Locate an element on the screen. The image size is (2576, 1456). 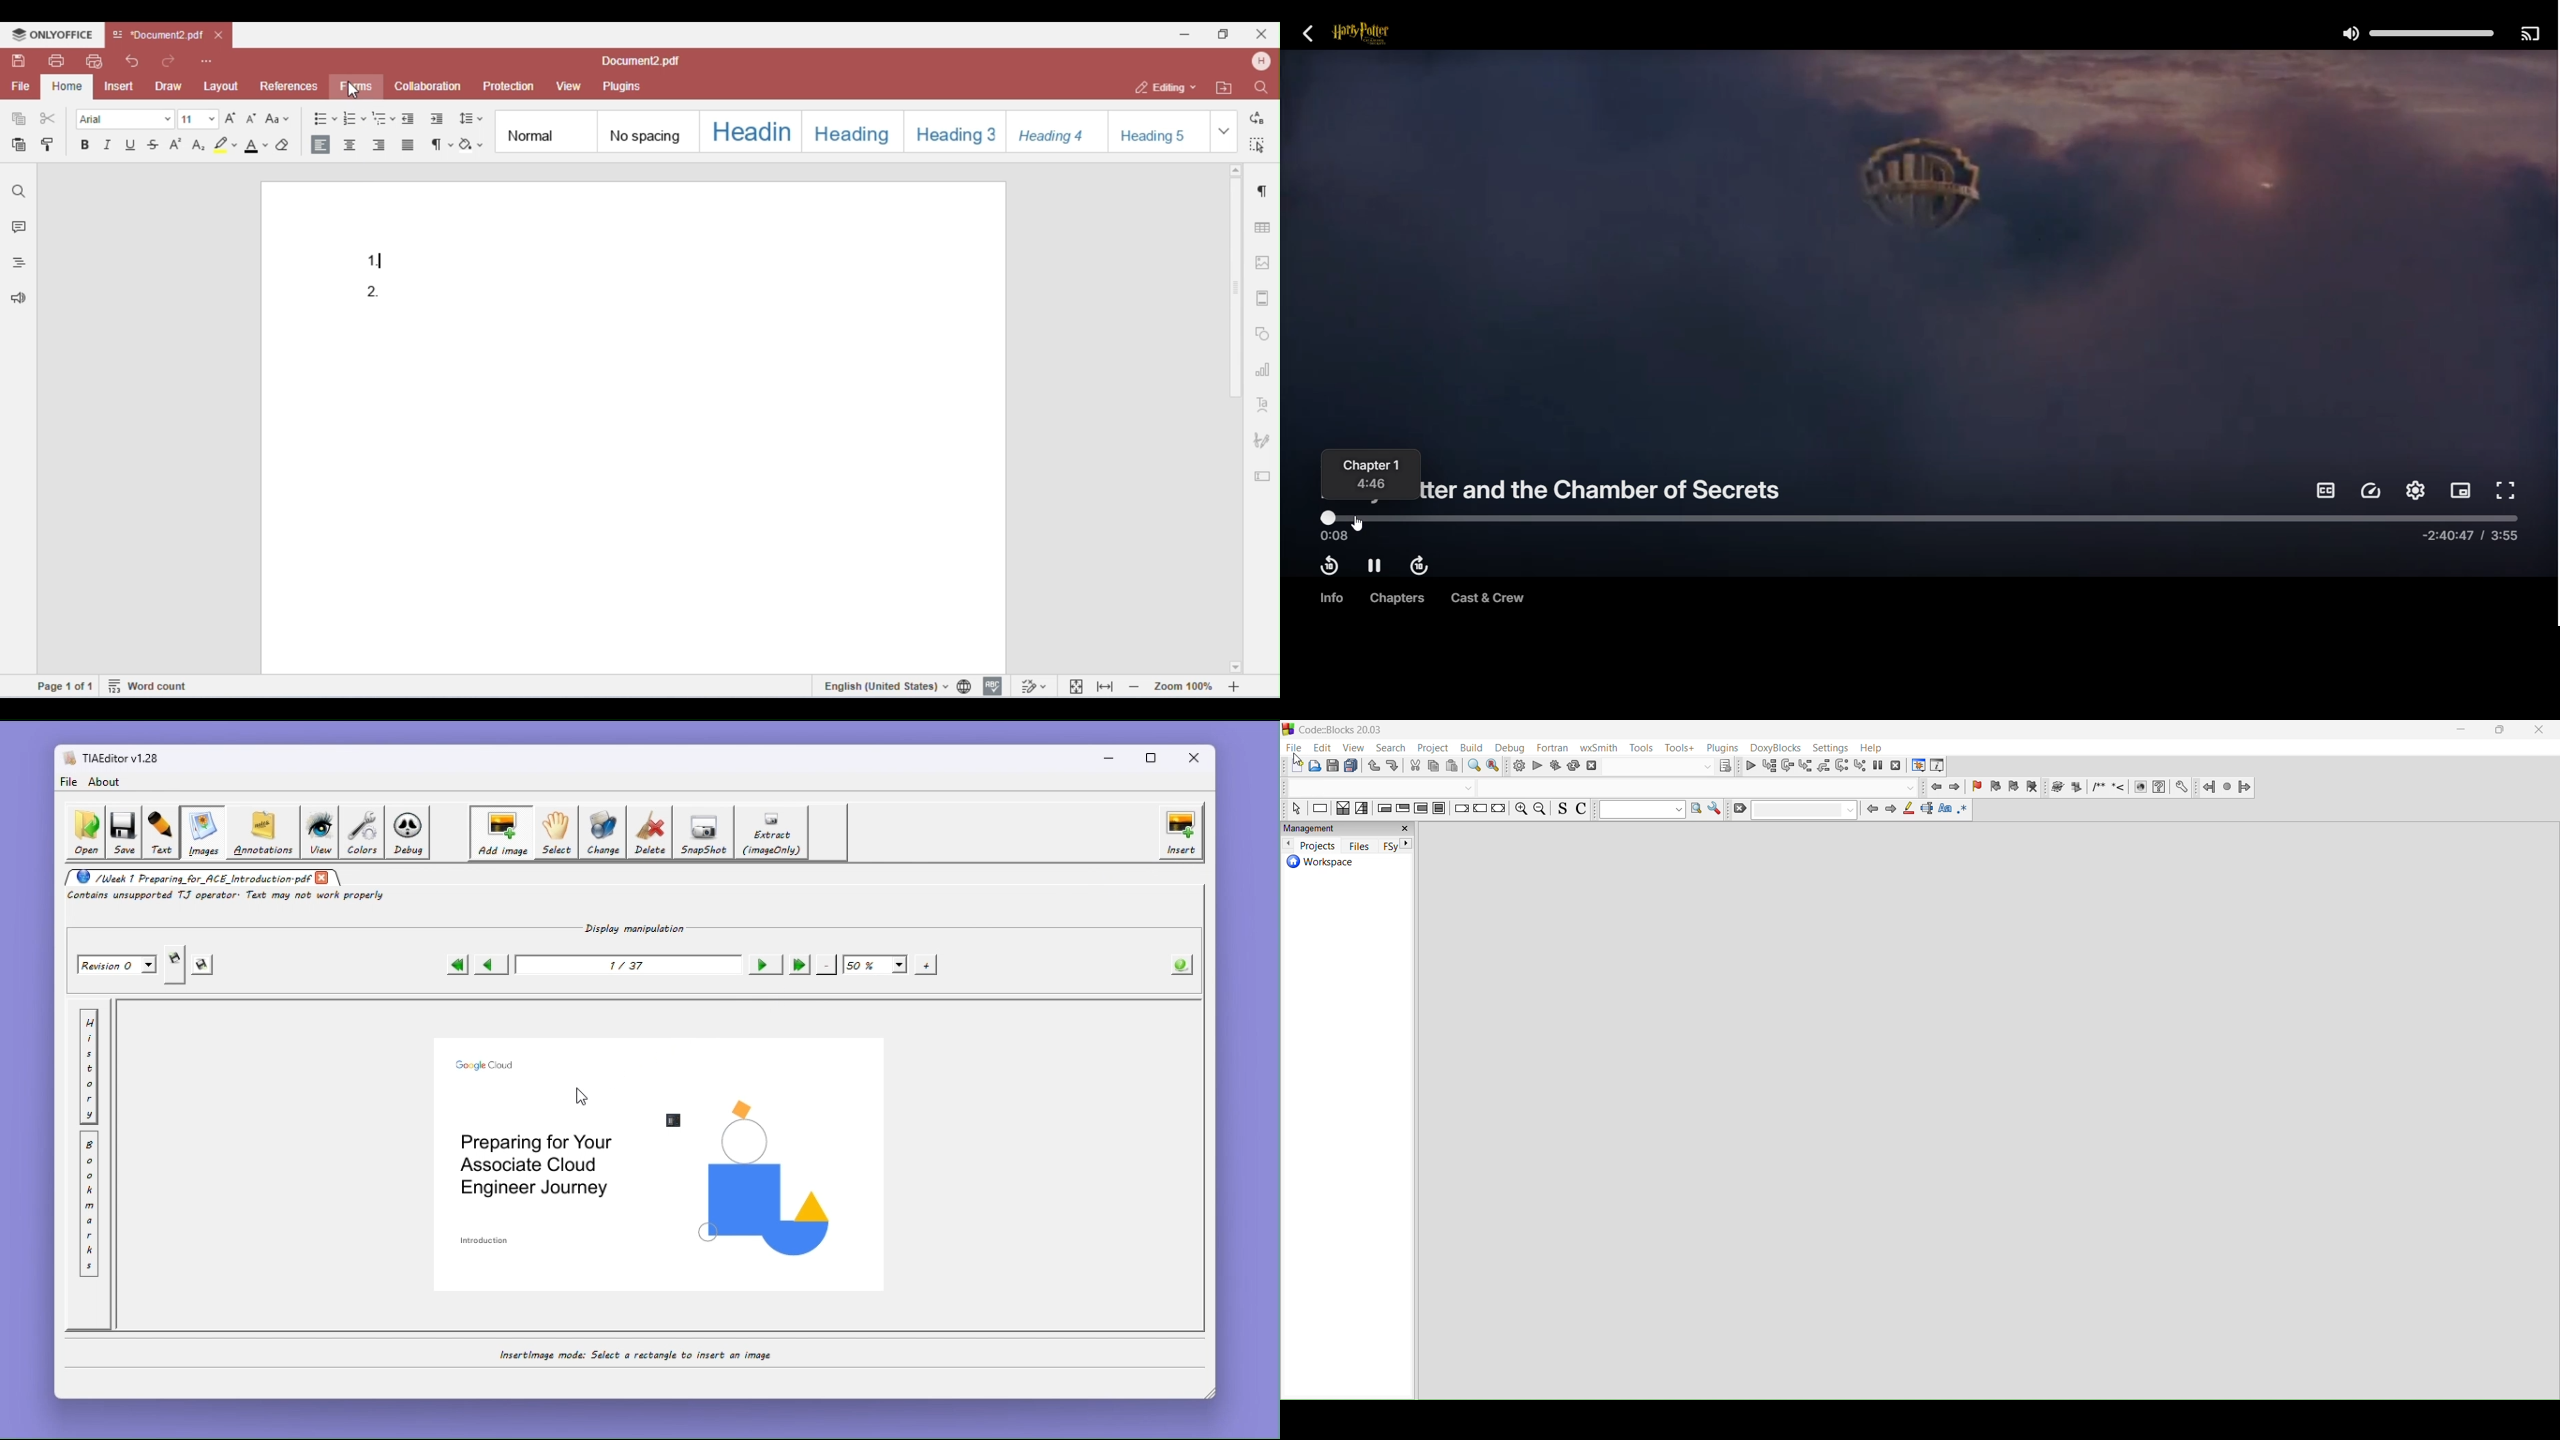
redo is located at coordinates (1395, 765).